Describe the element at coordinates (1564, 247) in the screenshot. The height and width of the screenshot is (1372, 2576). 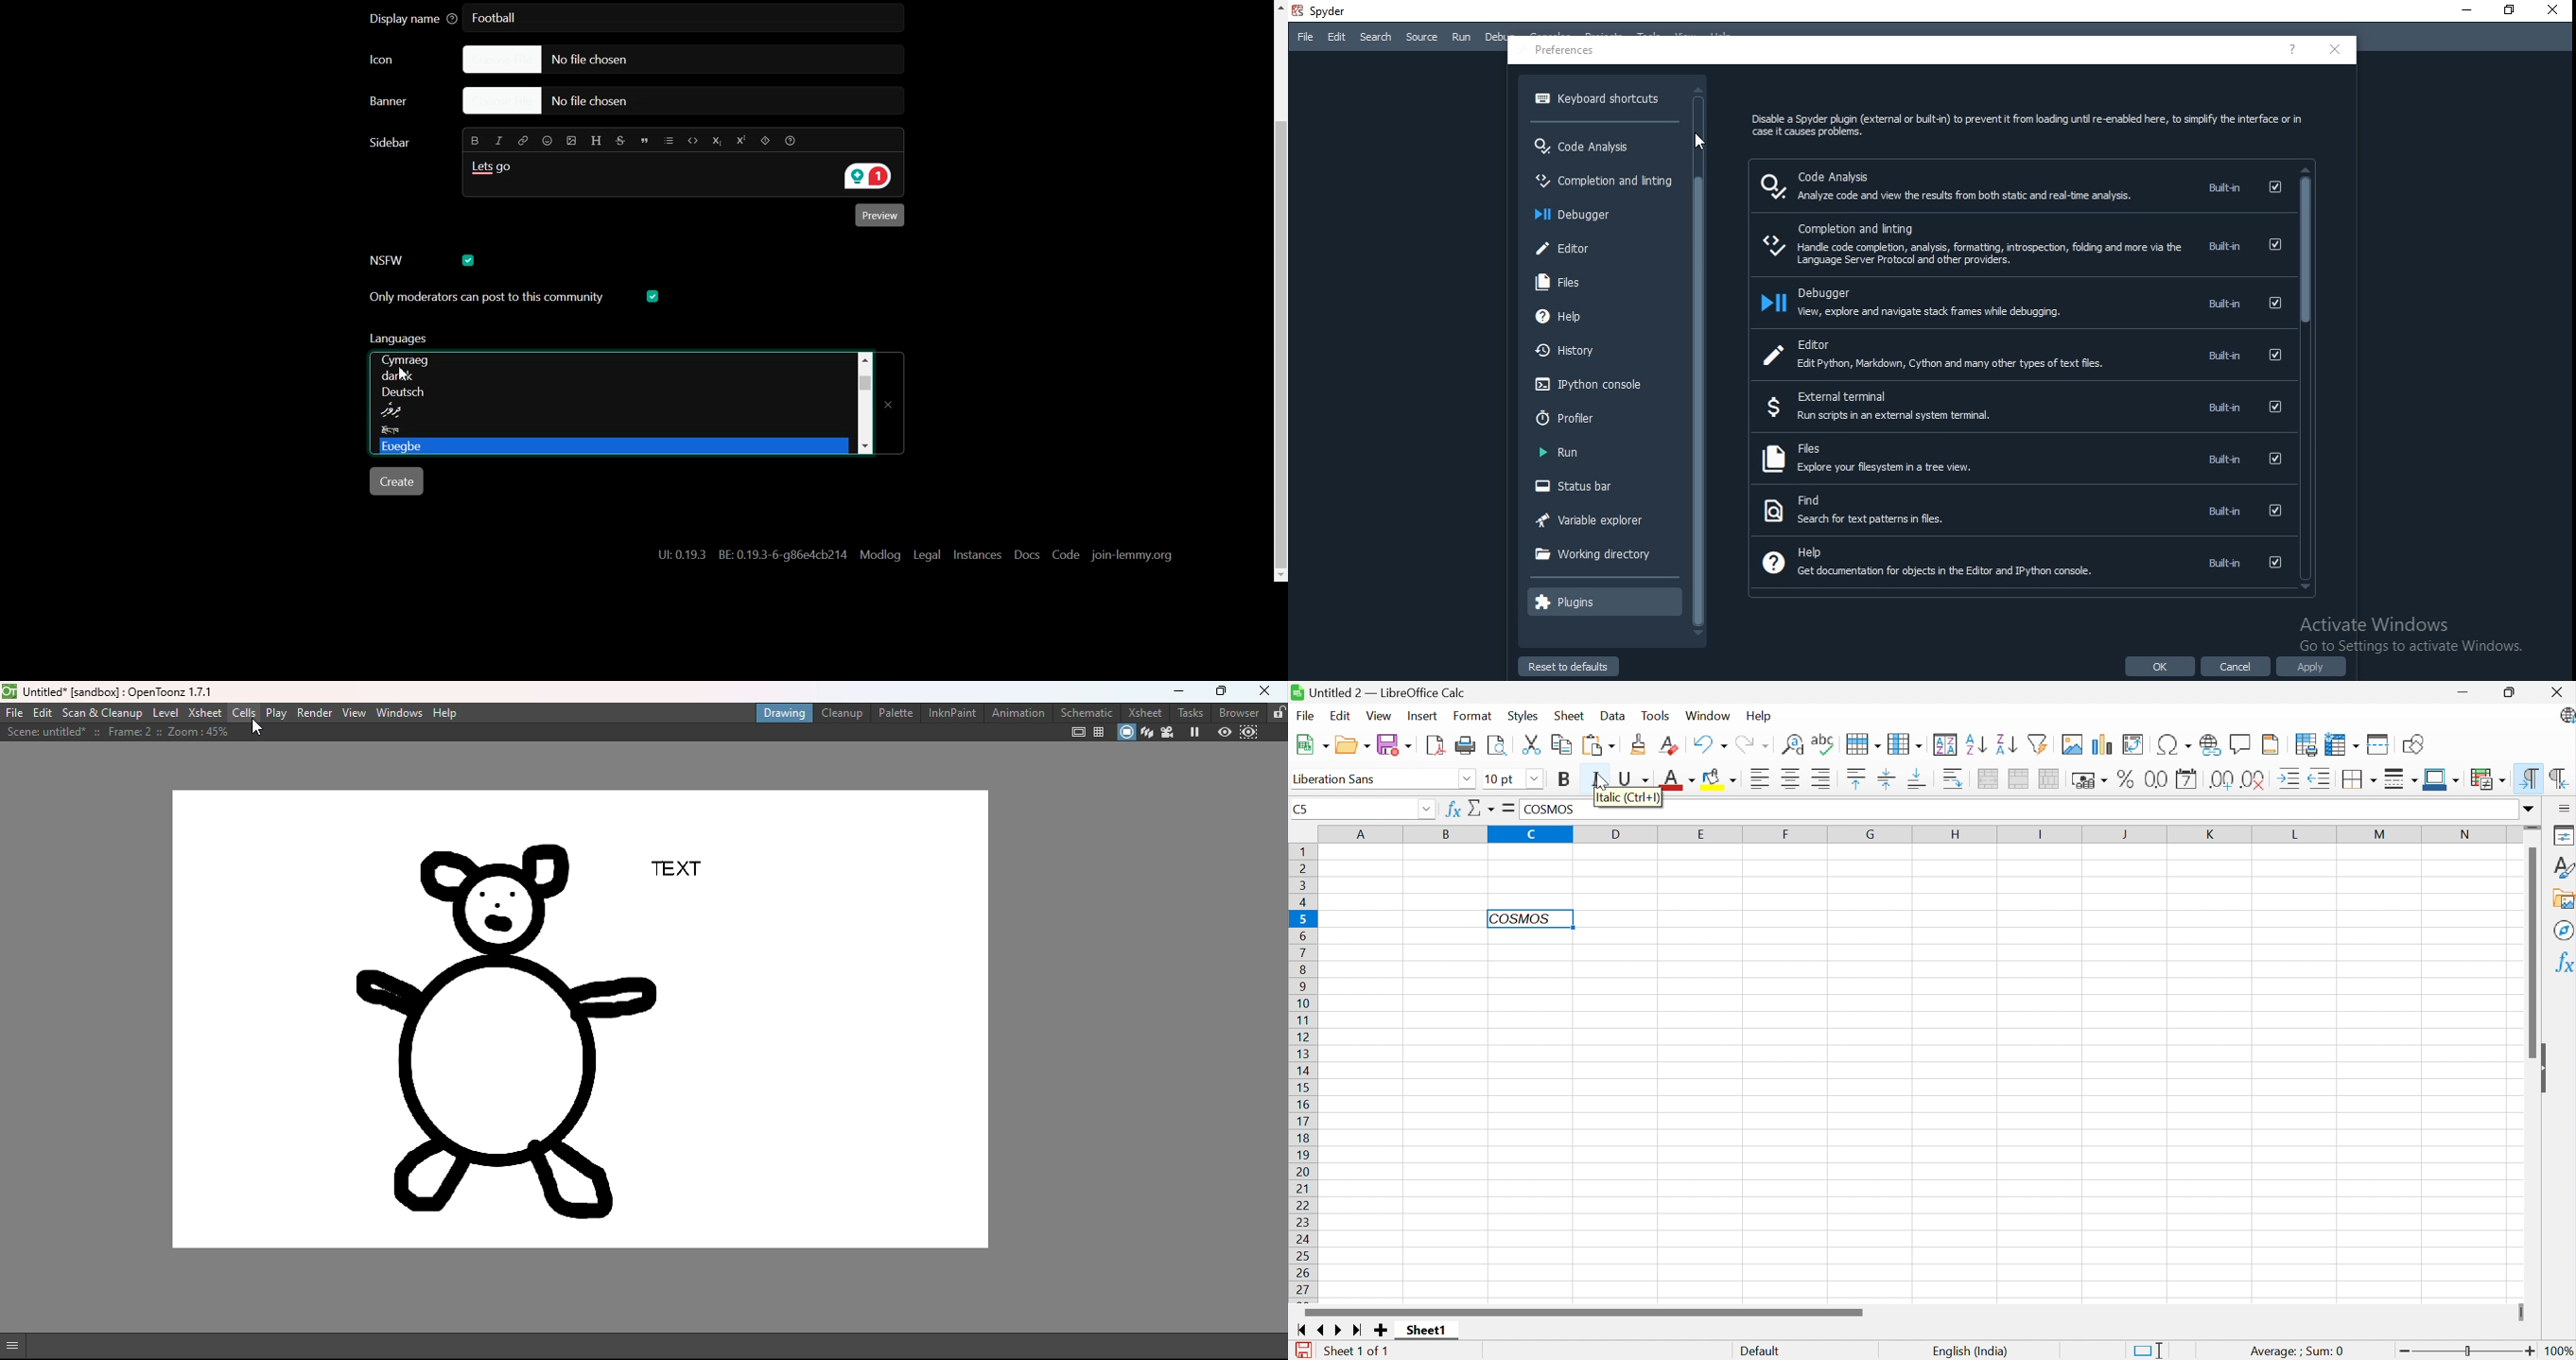
I see `Editor` at that location.